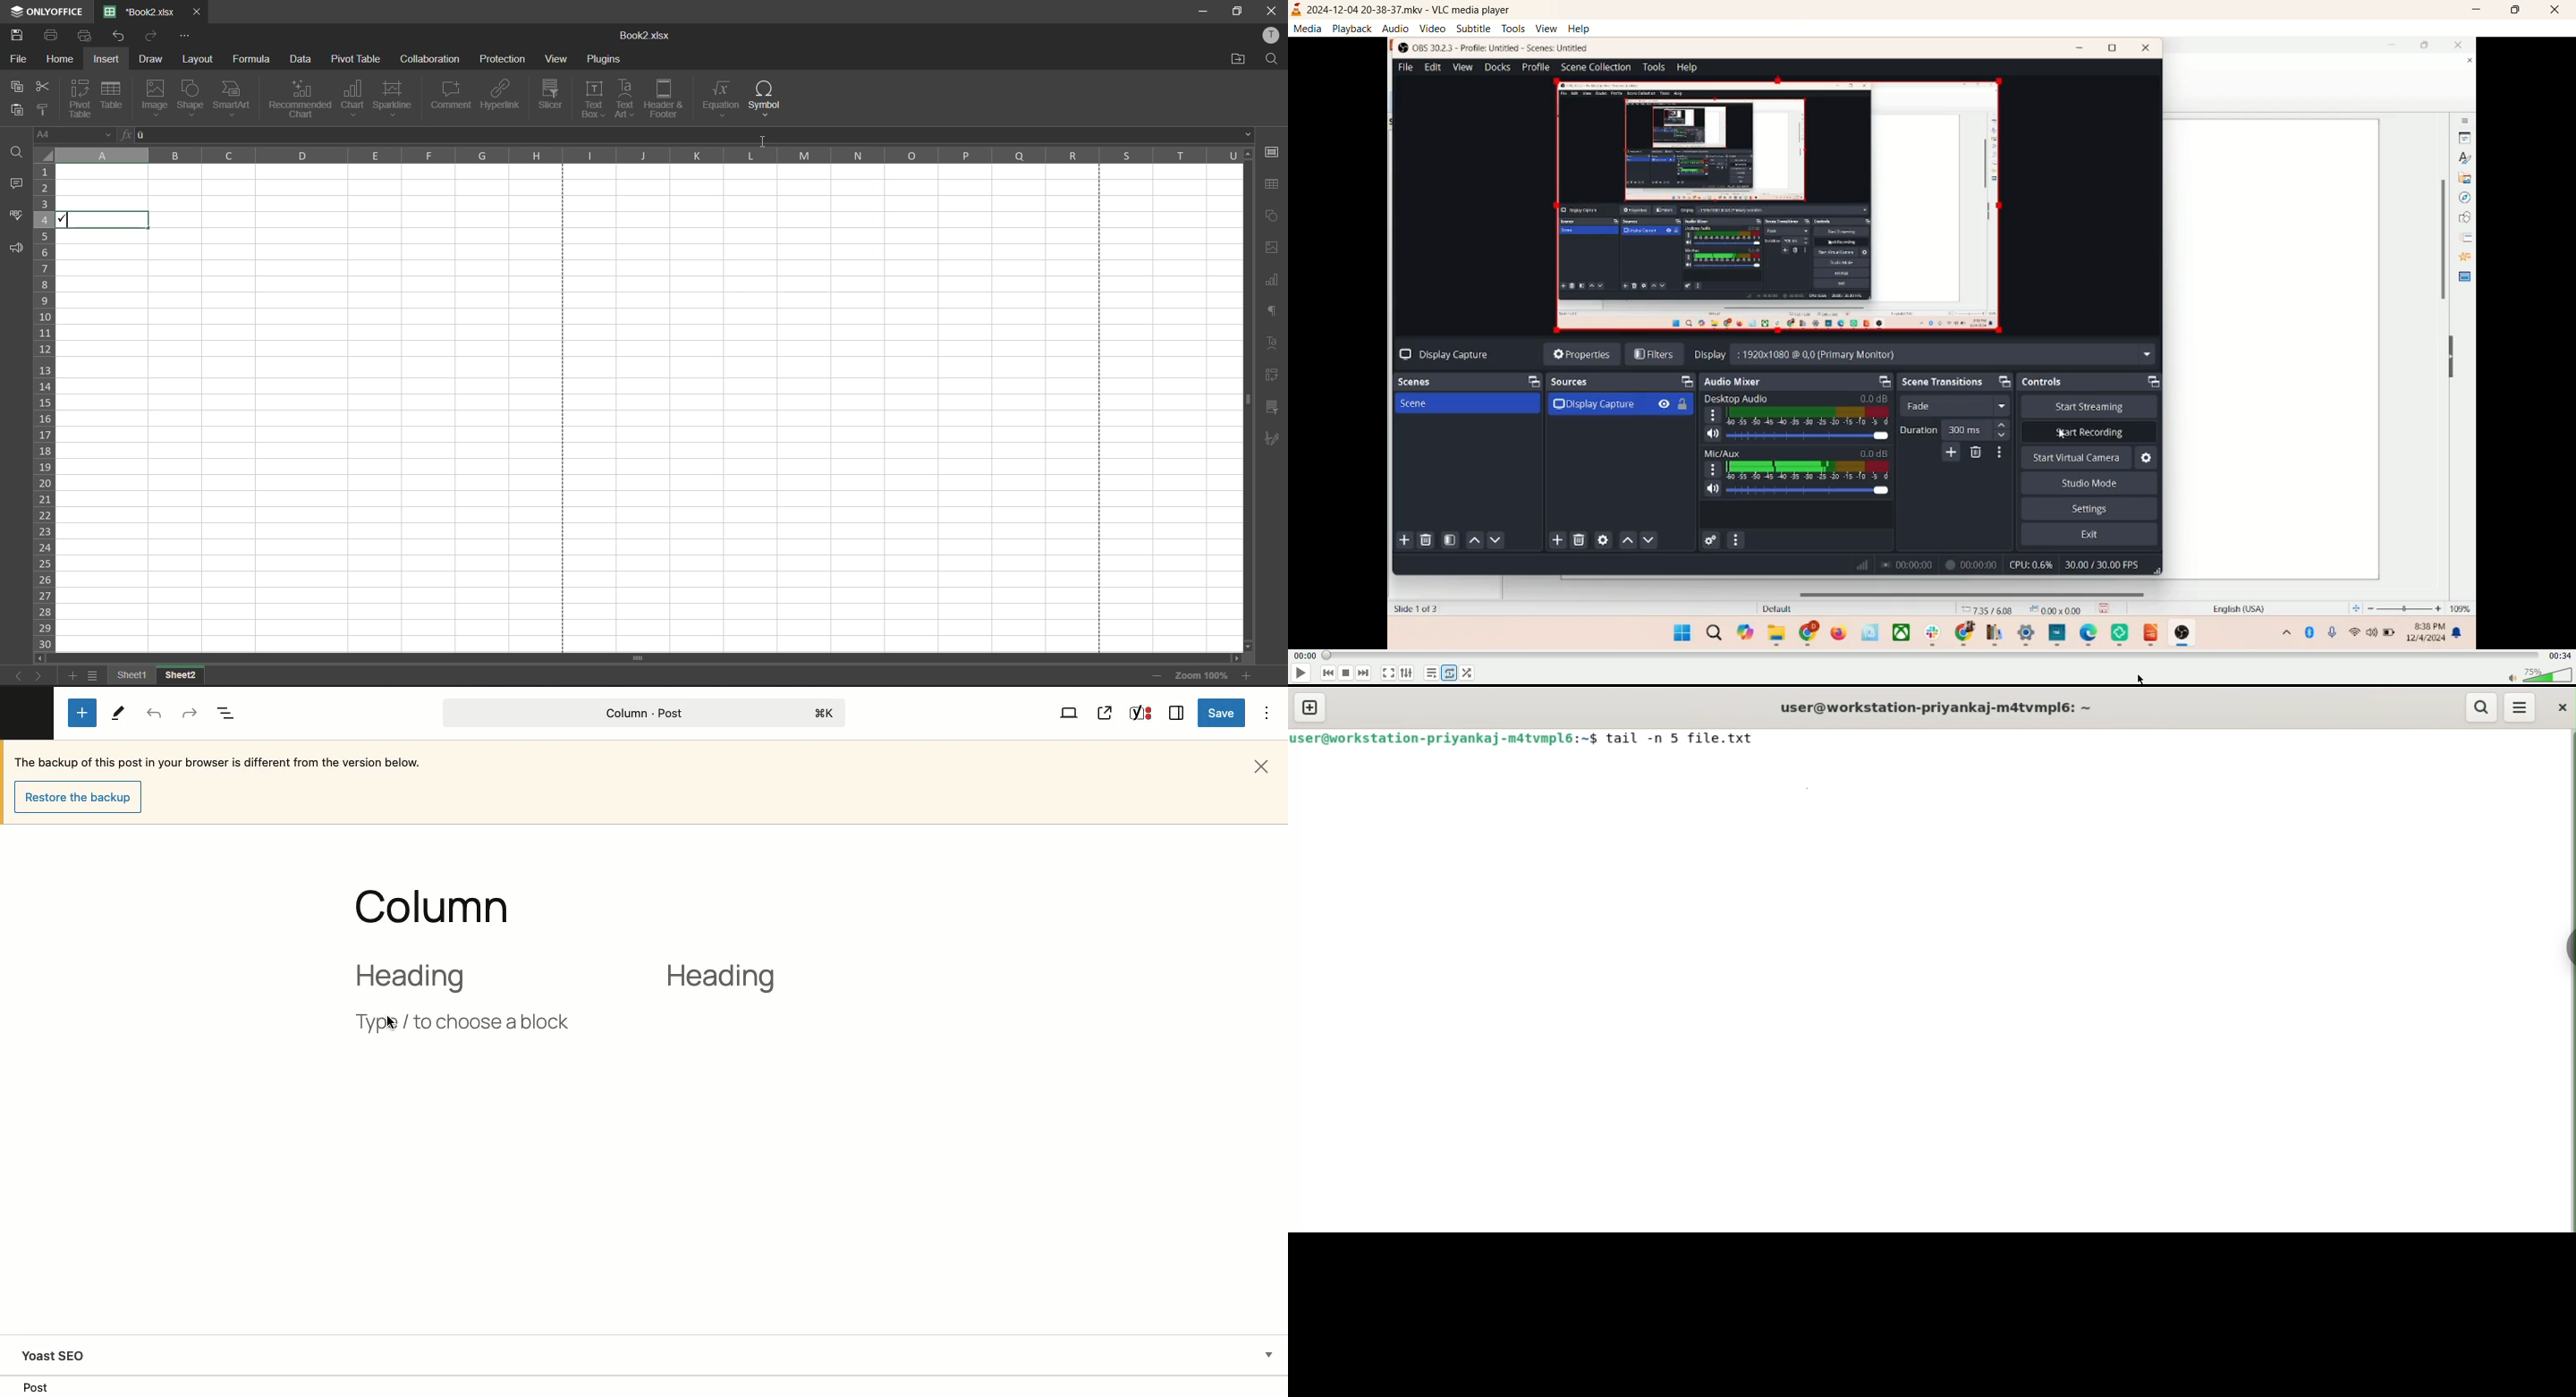  Describe the element at coordinates (1139, 715) in the screenshot. I see `Yoast` at that location.